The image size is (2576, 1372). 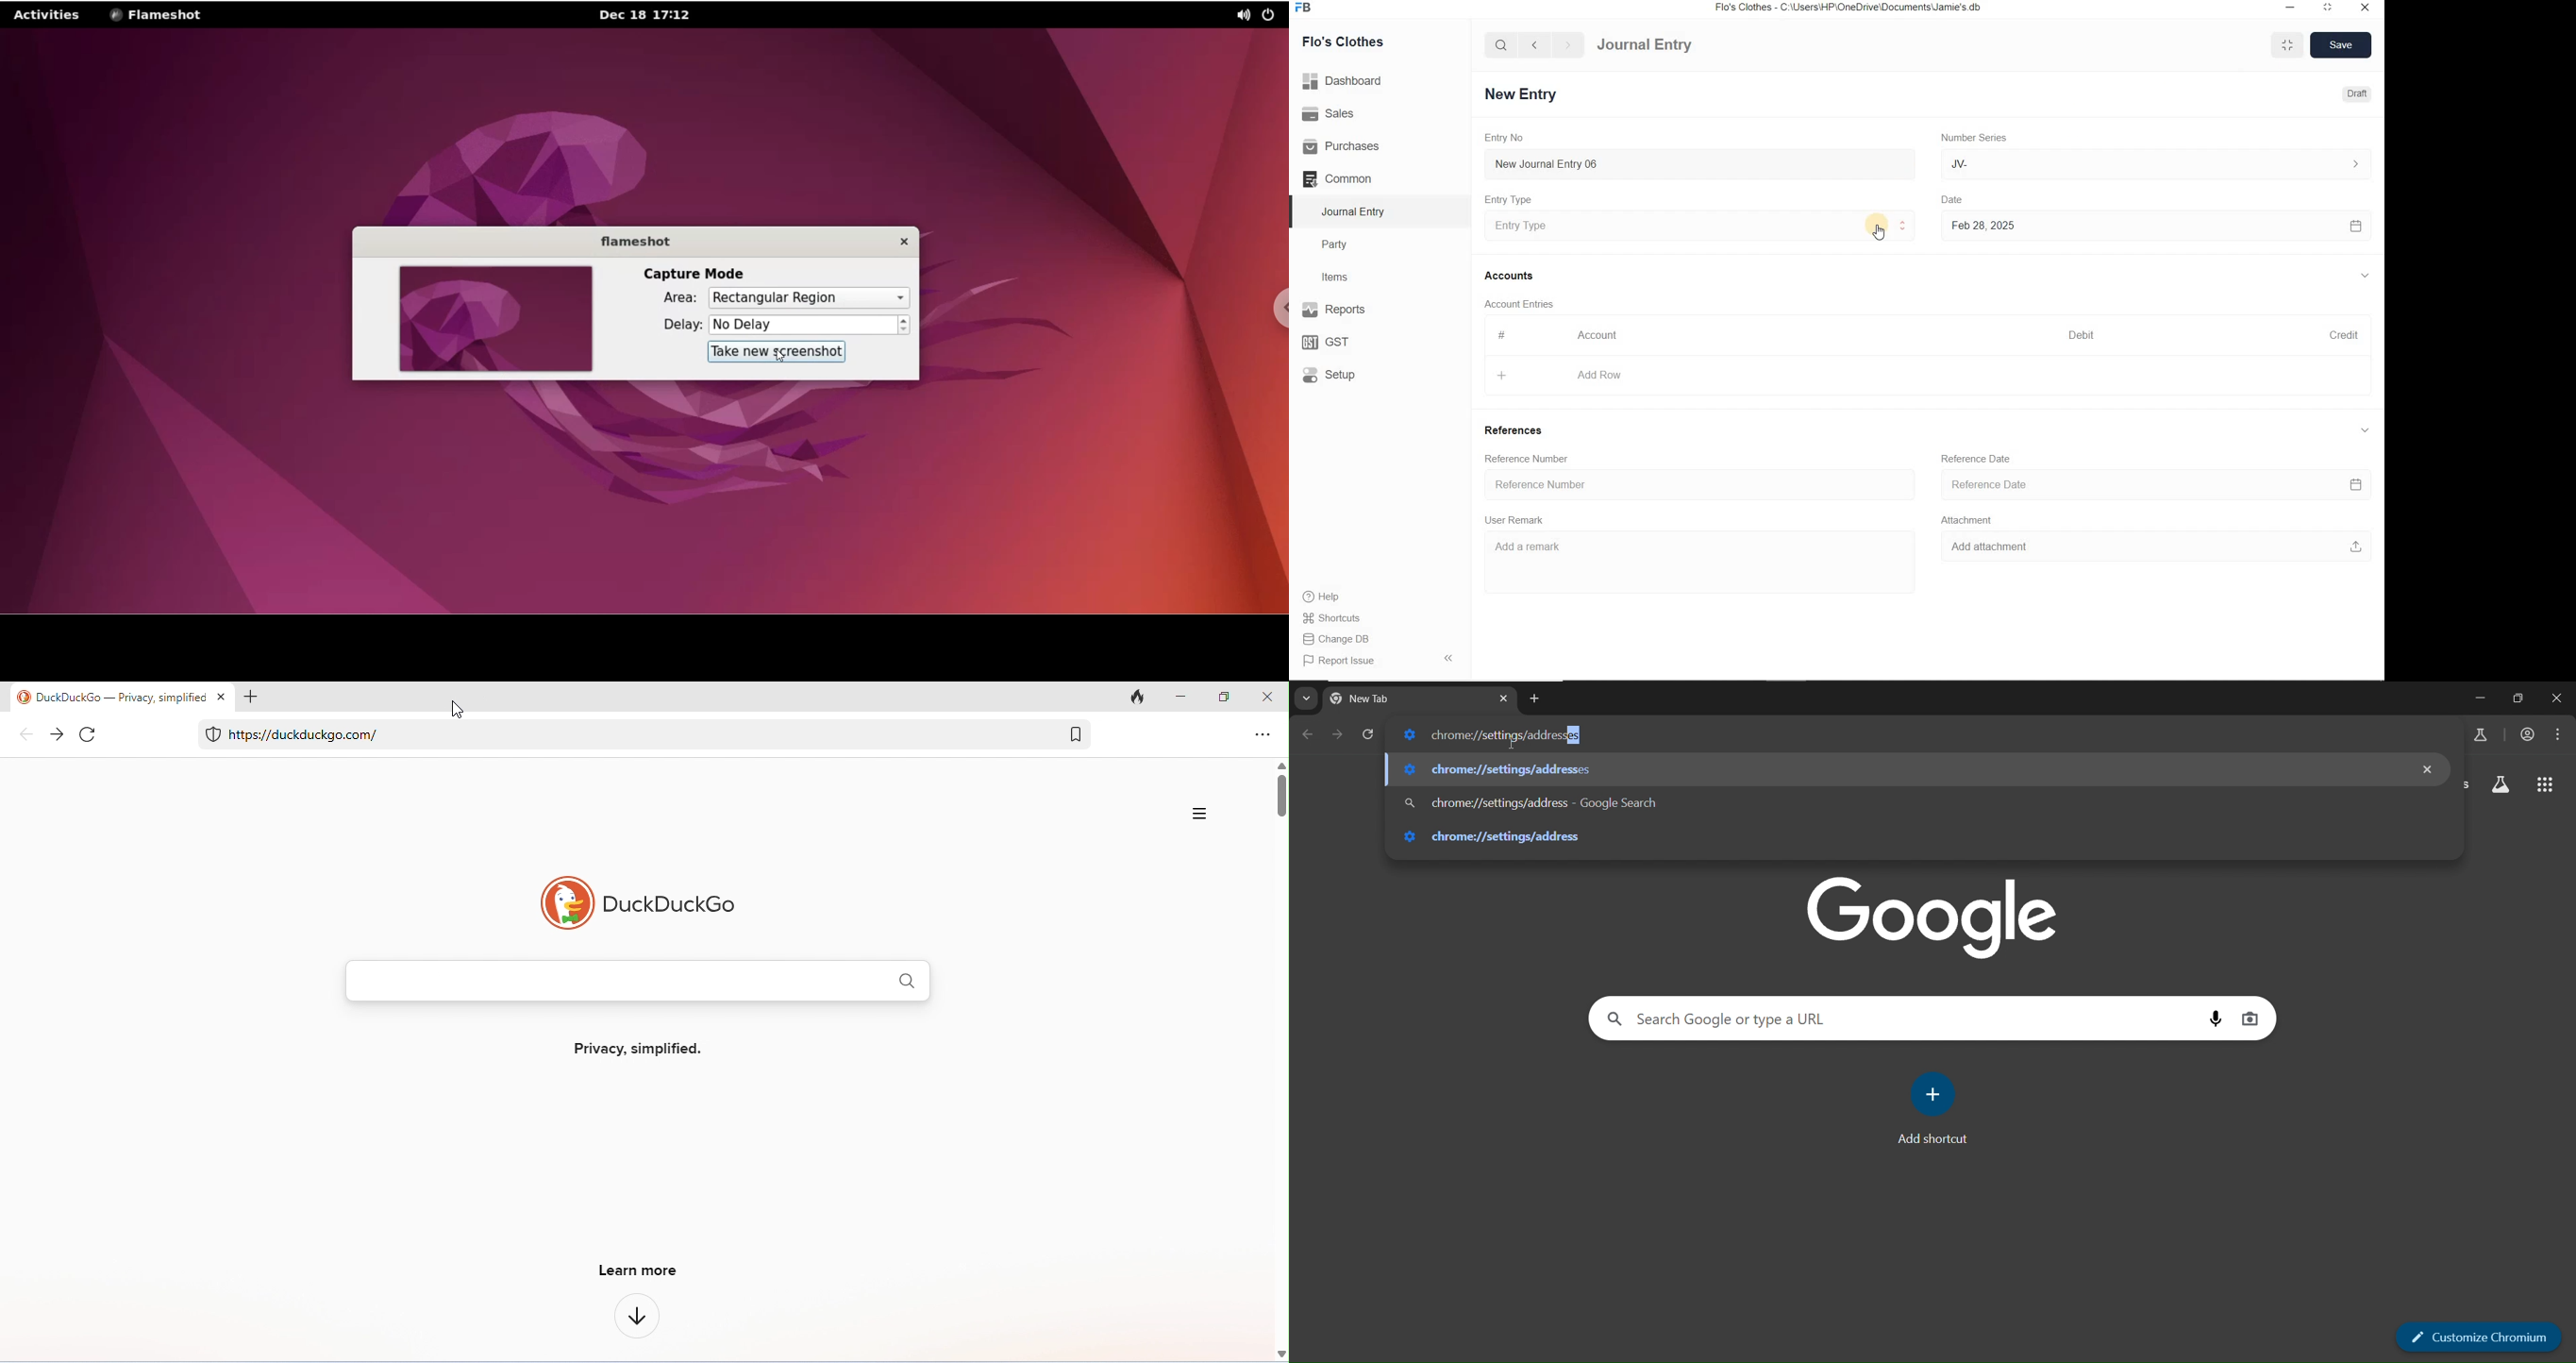 I want to click on collapse, so click(x=2366, y=276).